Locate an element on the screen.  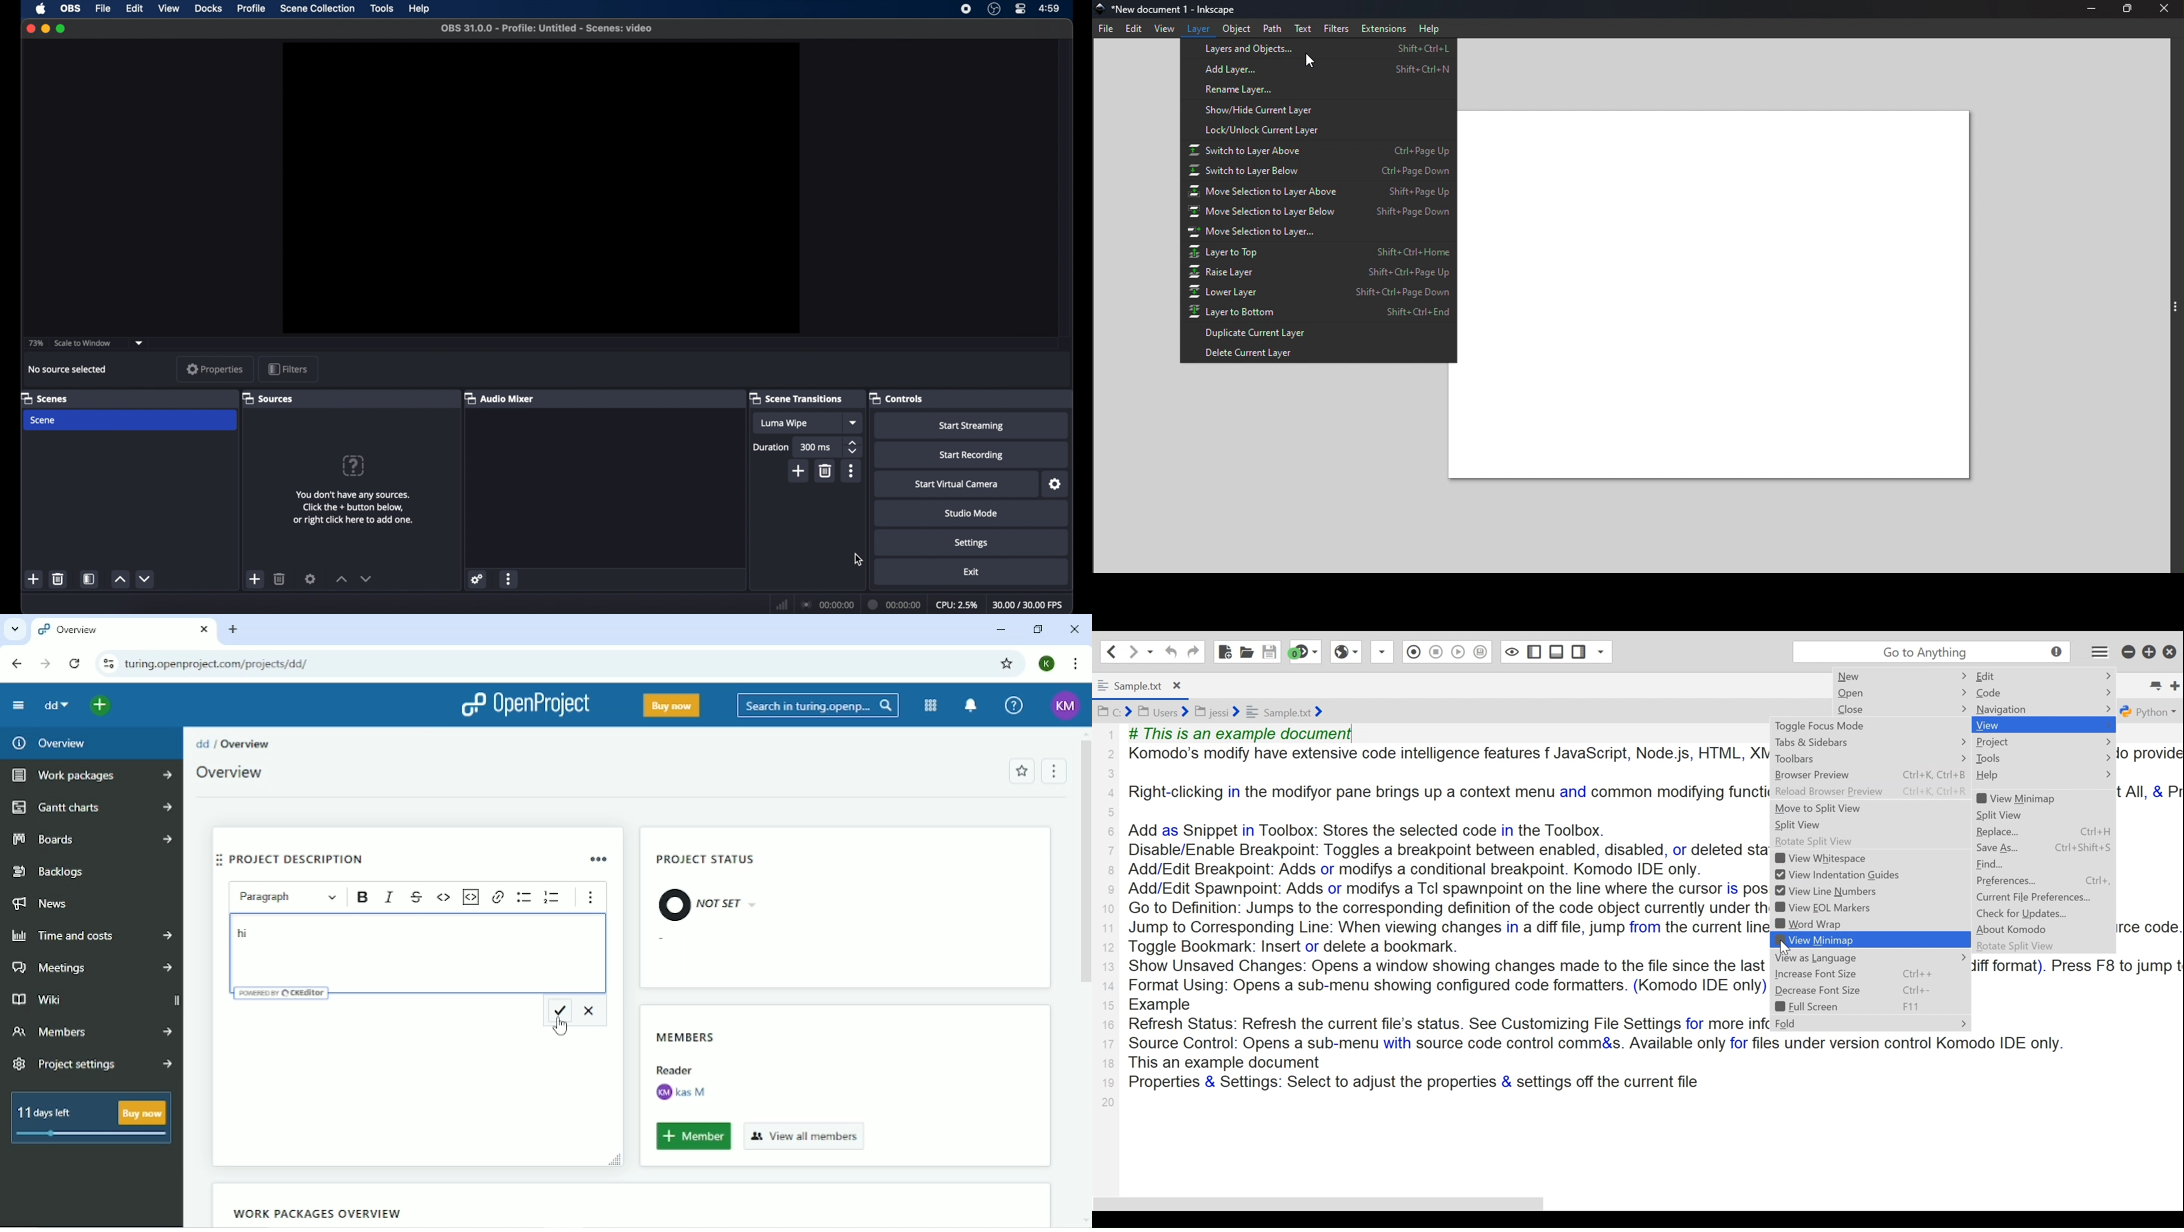
delete is located at coordinates (280, 579).